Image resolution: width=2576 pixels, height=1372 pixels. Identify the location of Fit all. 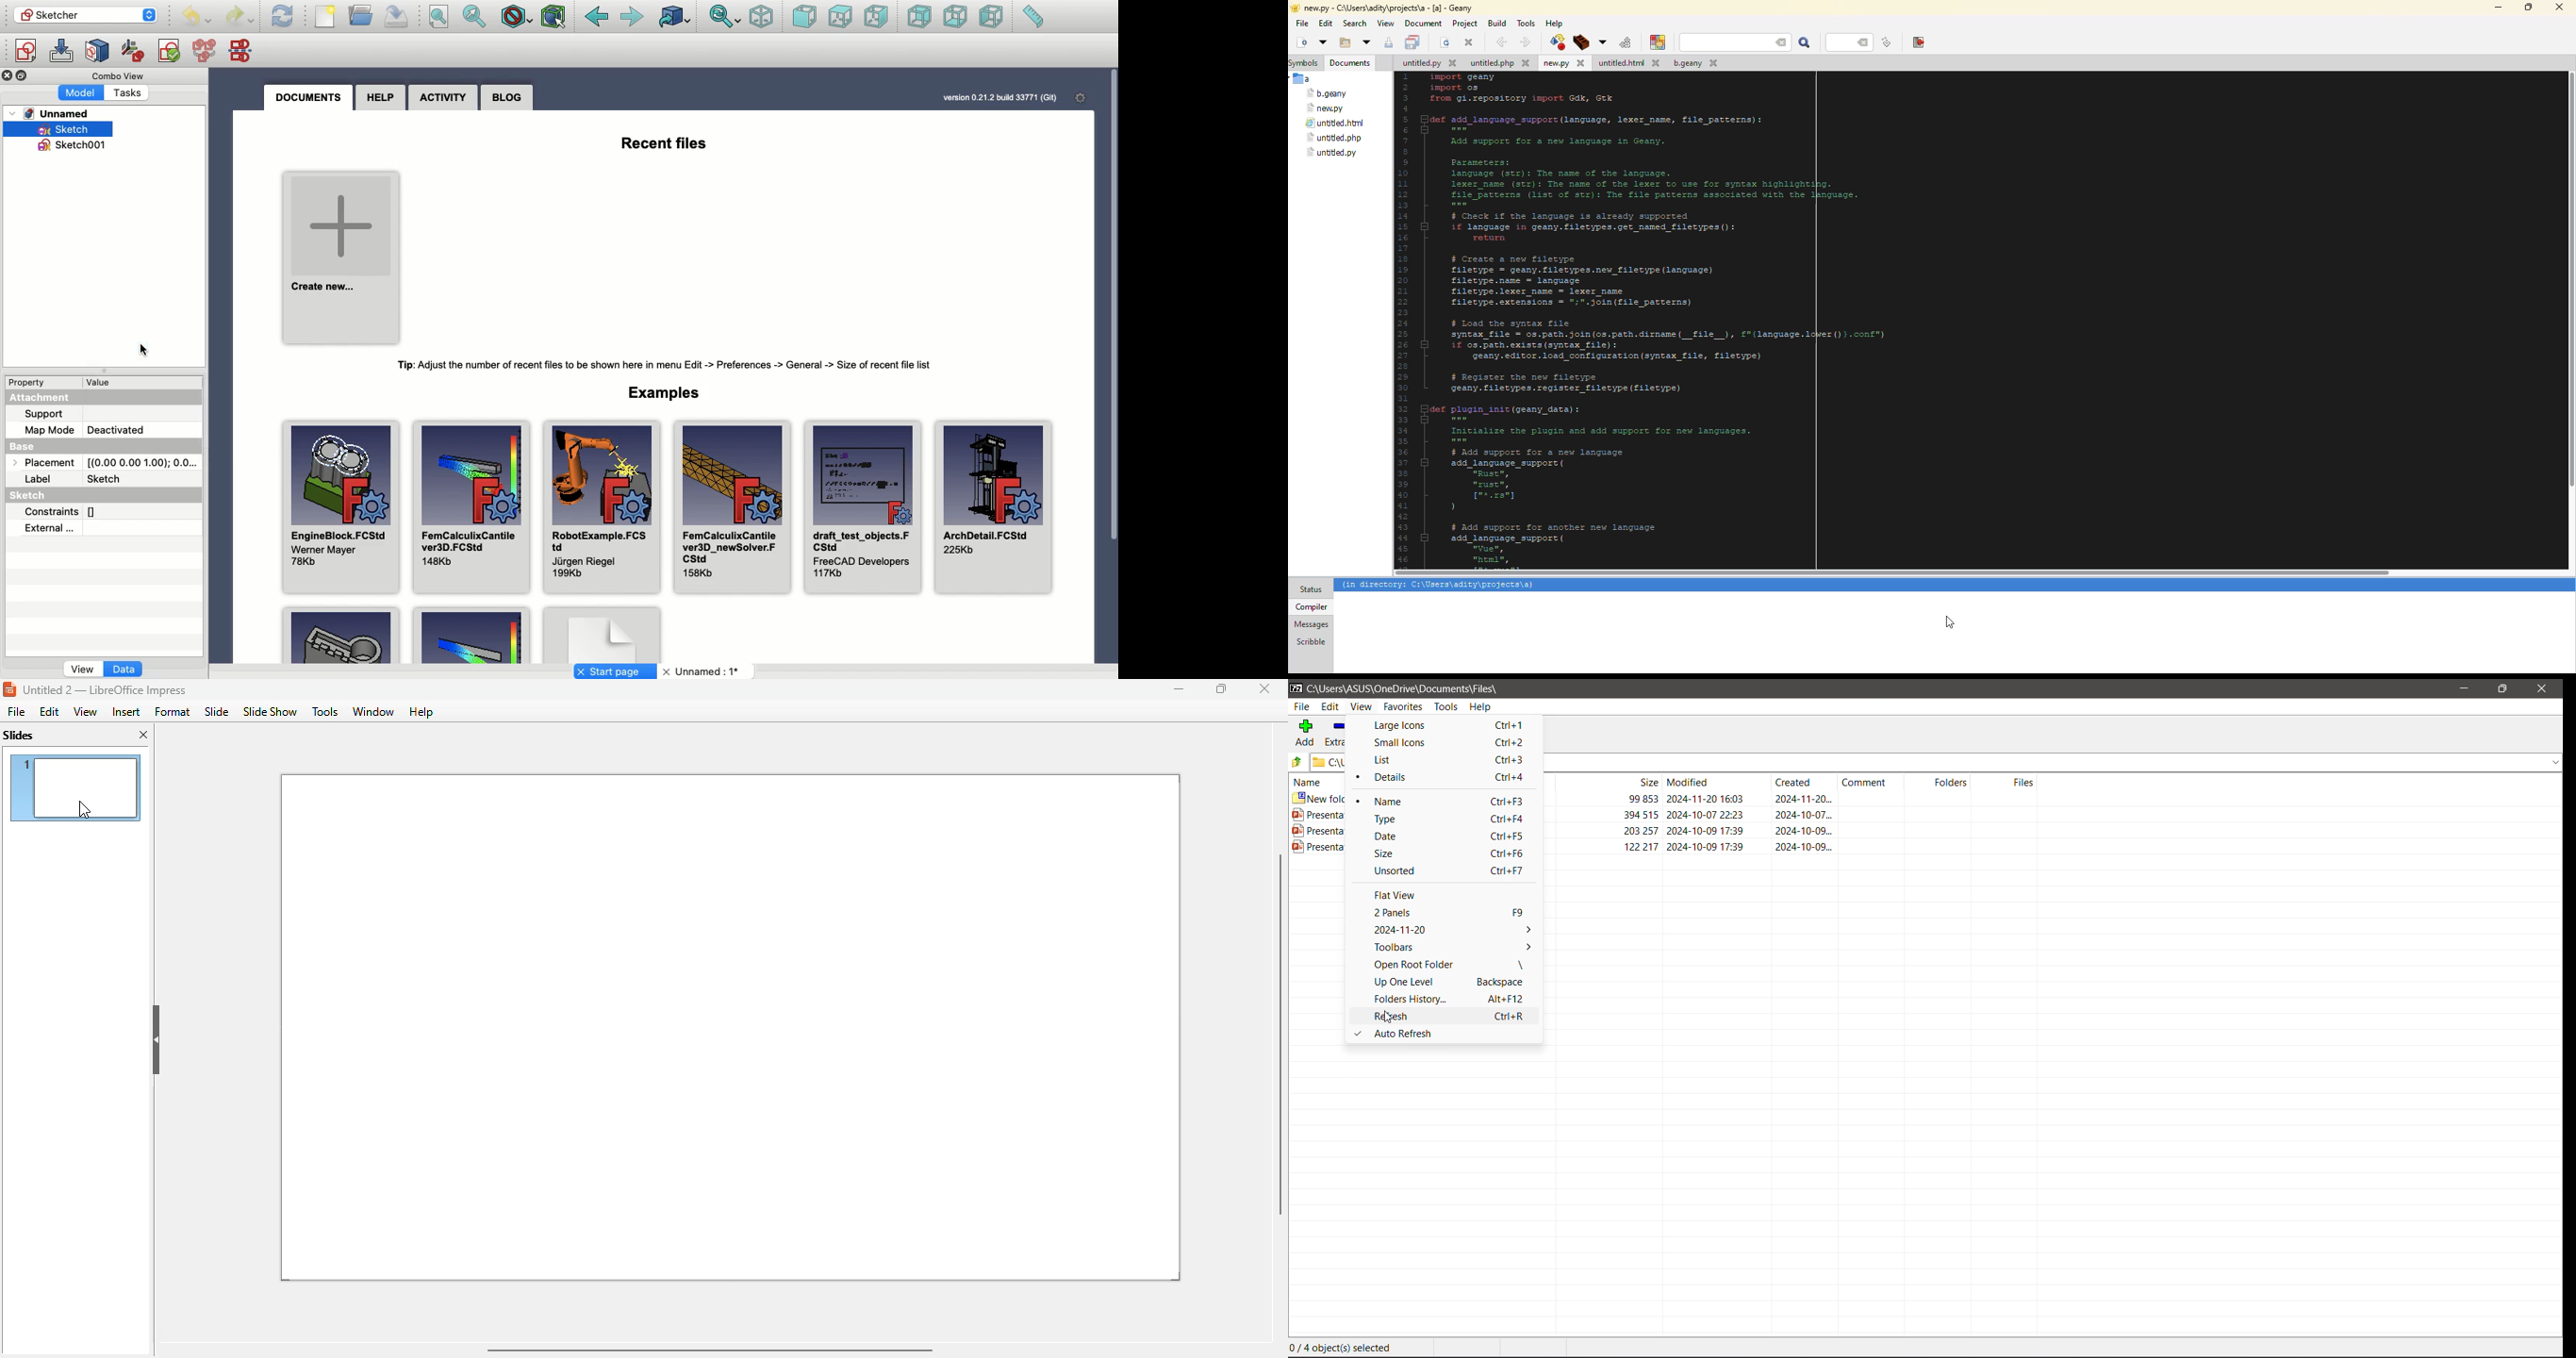
(438, 17).